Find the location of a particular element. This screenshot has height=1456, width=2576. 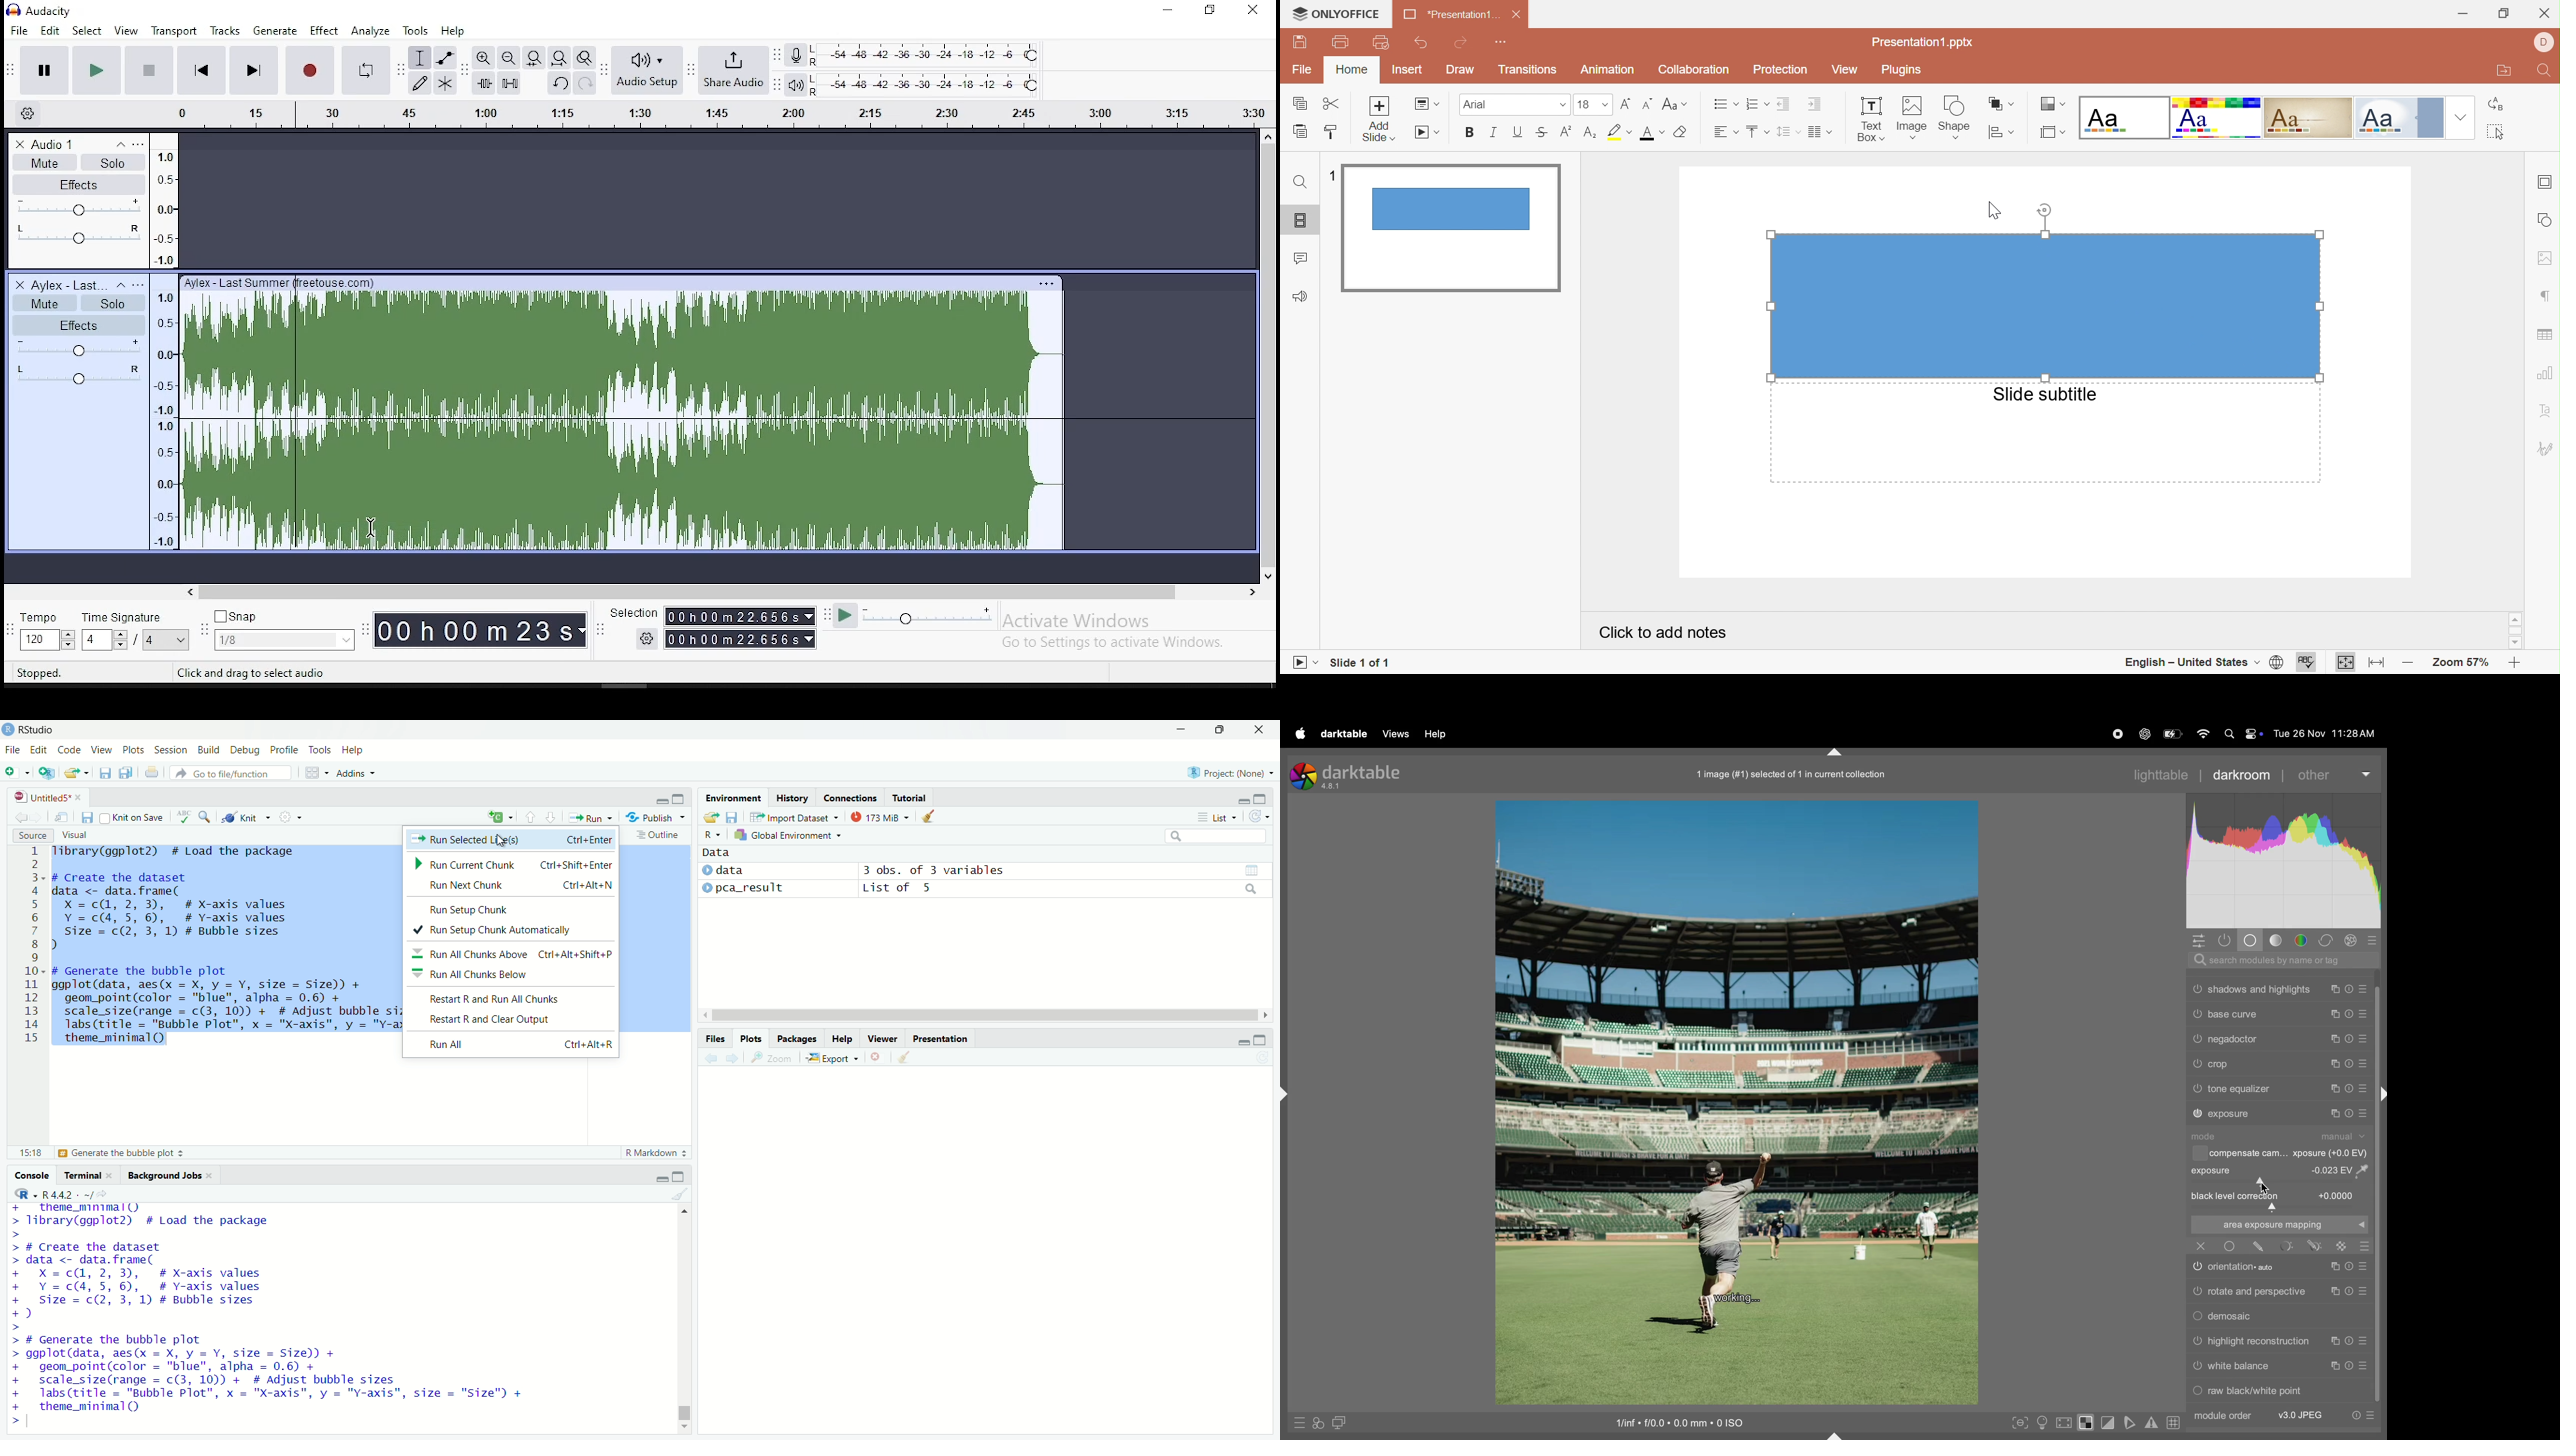

Slide subtitle is located at coordinates (2043, 394).